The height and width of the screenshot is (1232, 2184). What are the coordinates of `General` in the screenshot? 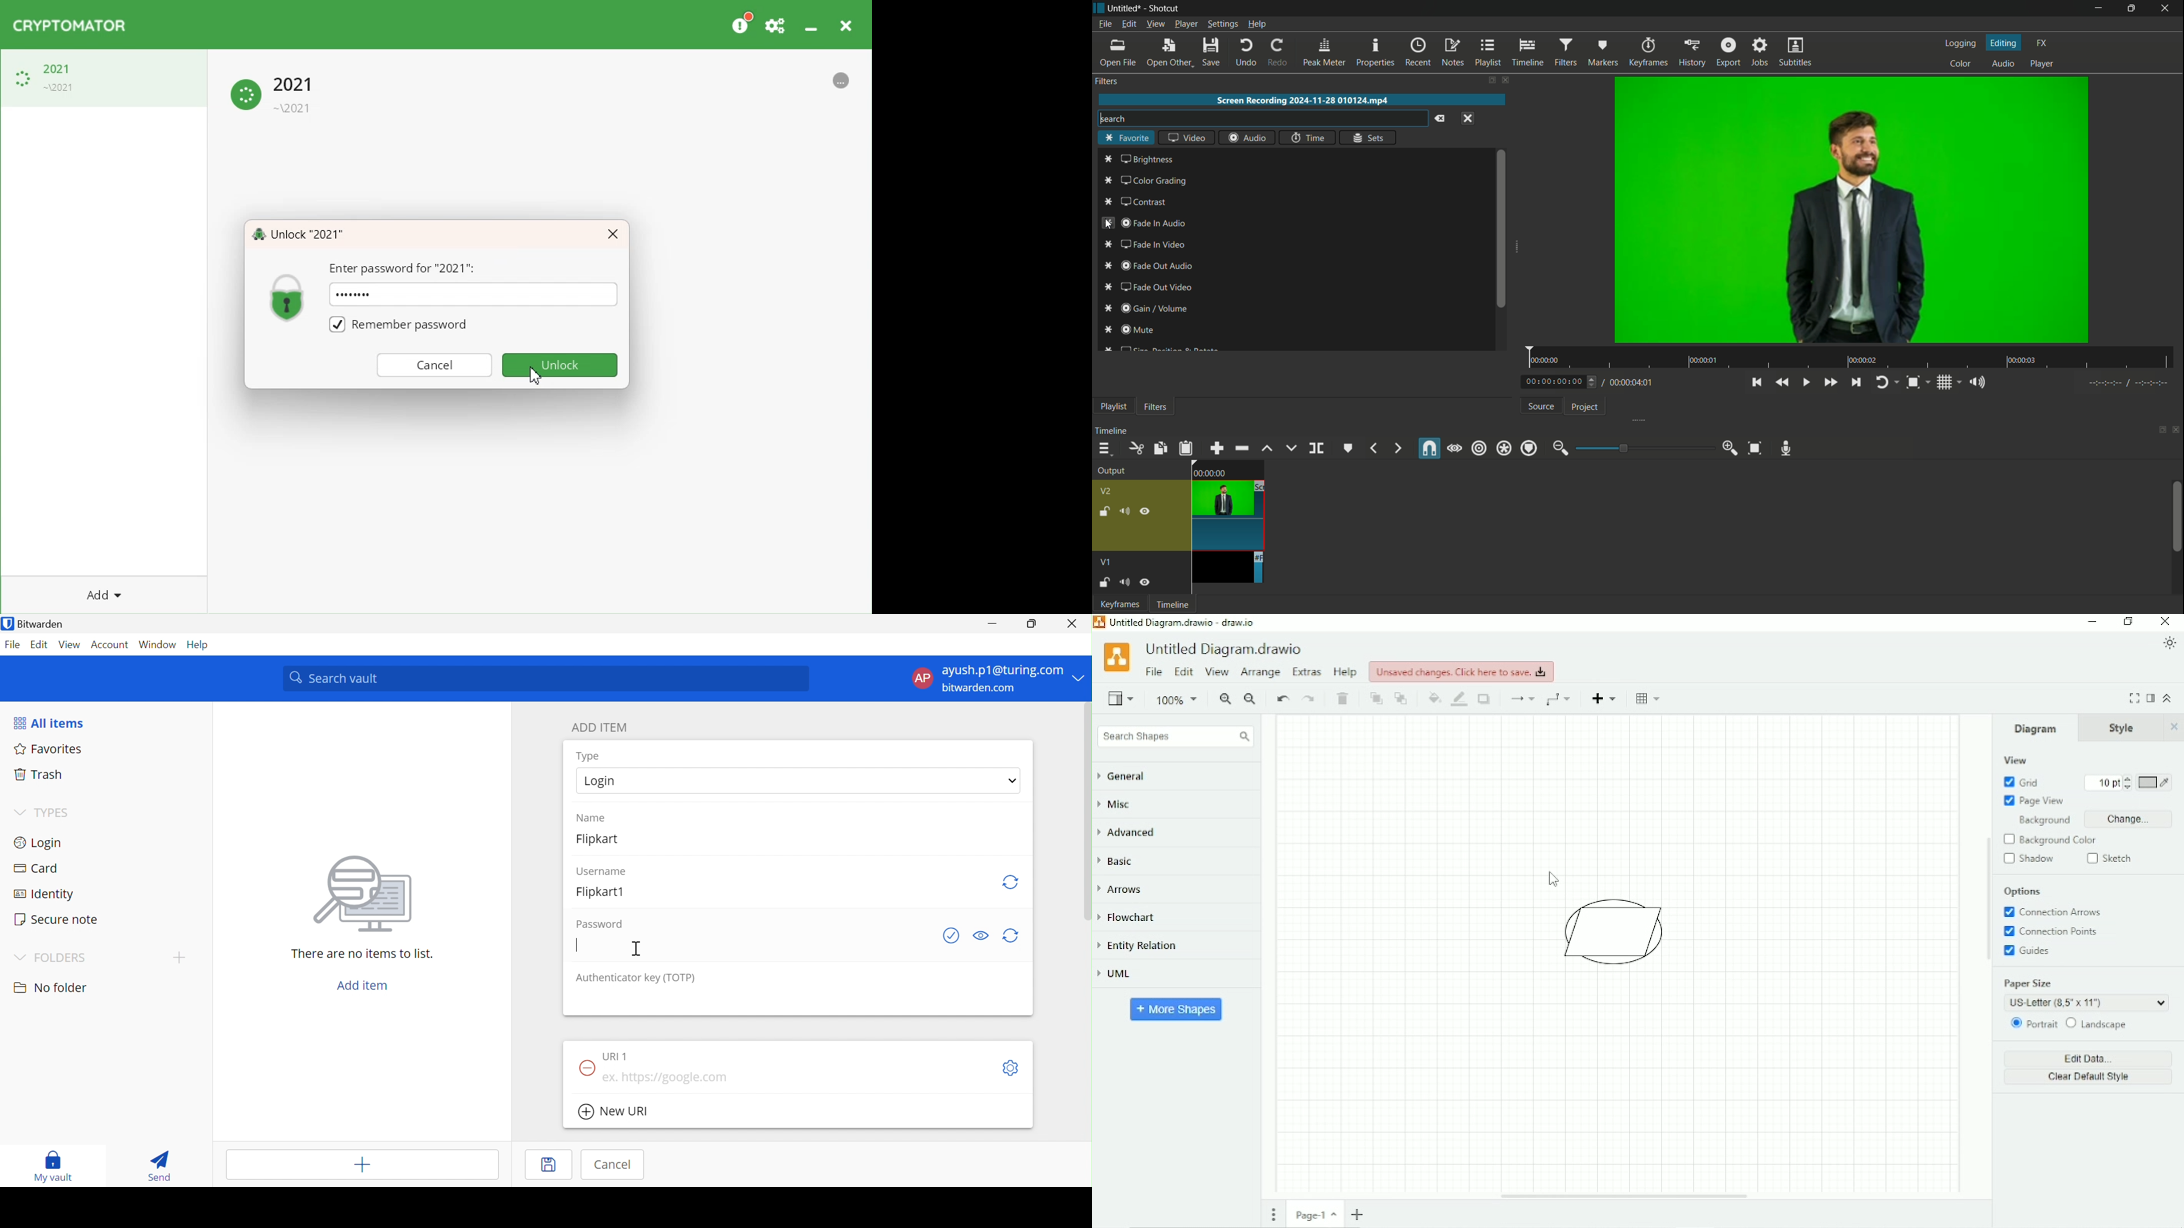 It's located at (1132, 777).